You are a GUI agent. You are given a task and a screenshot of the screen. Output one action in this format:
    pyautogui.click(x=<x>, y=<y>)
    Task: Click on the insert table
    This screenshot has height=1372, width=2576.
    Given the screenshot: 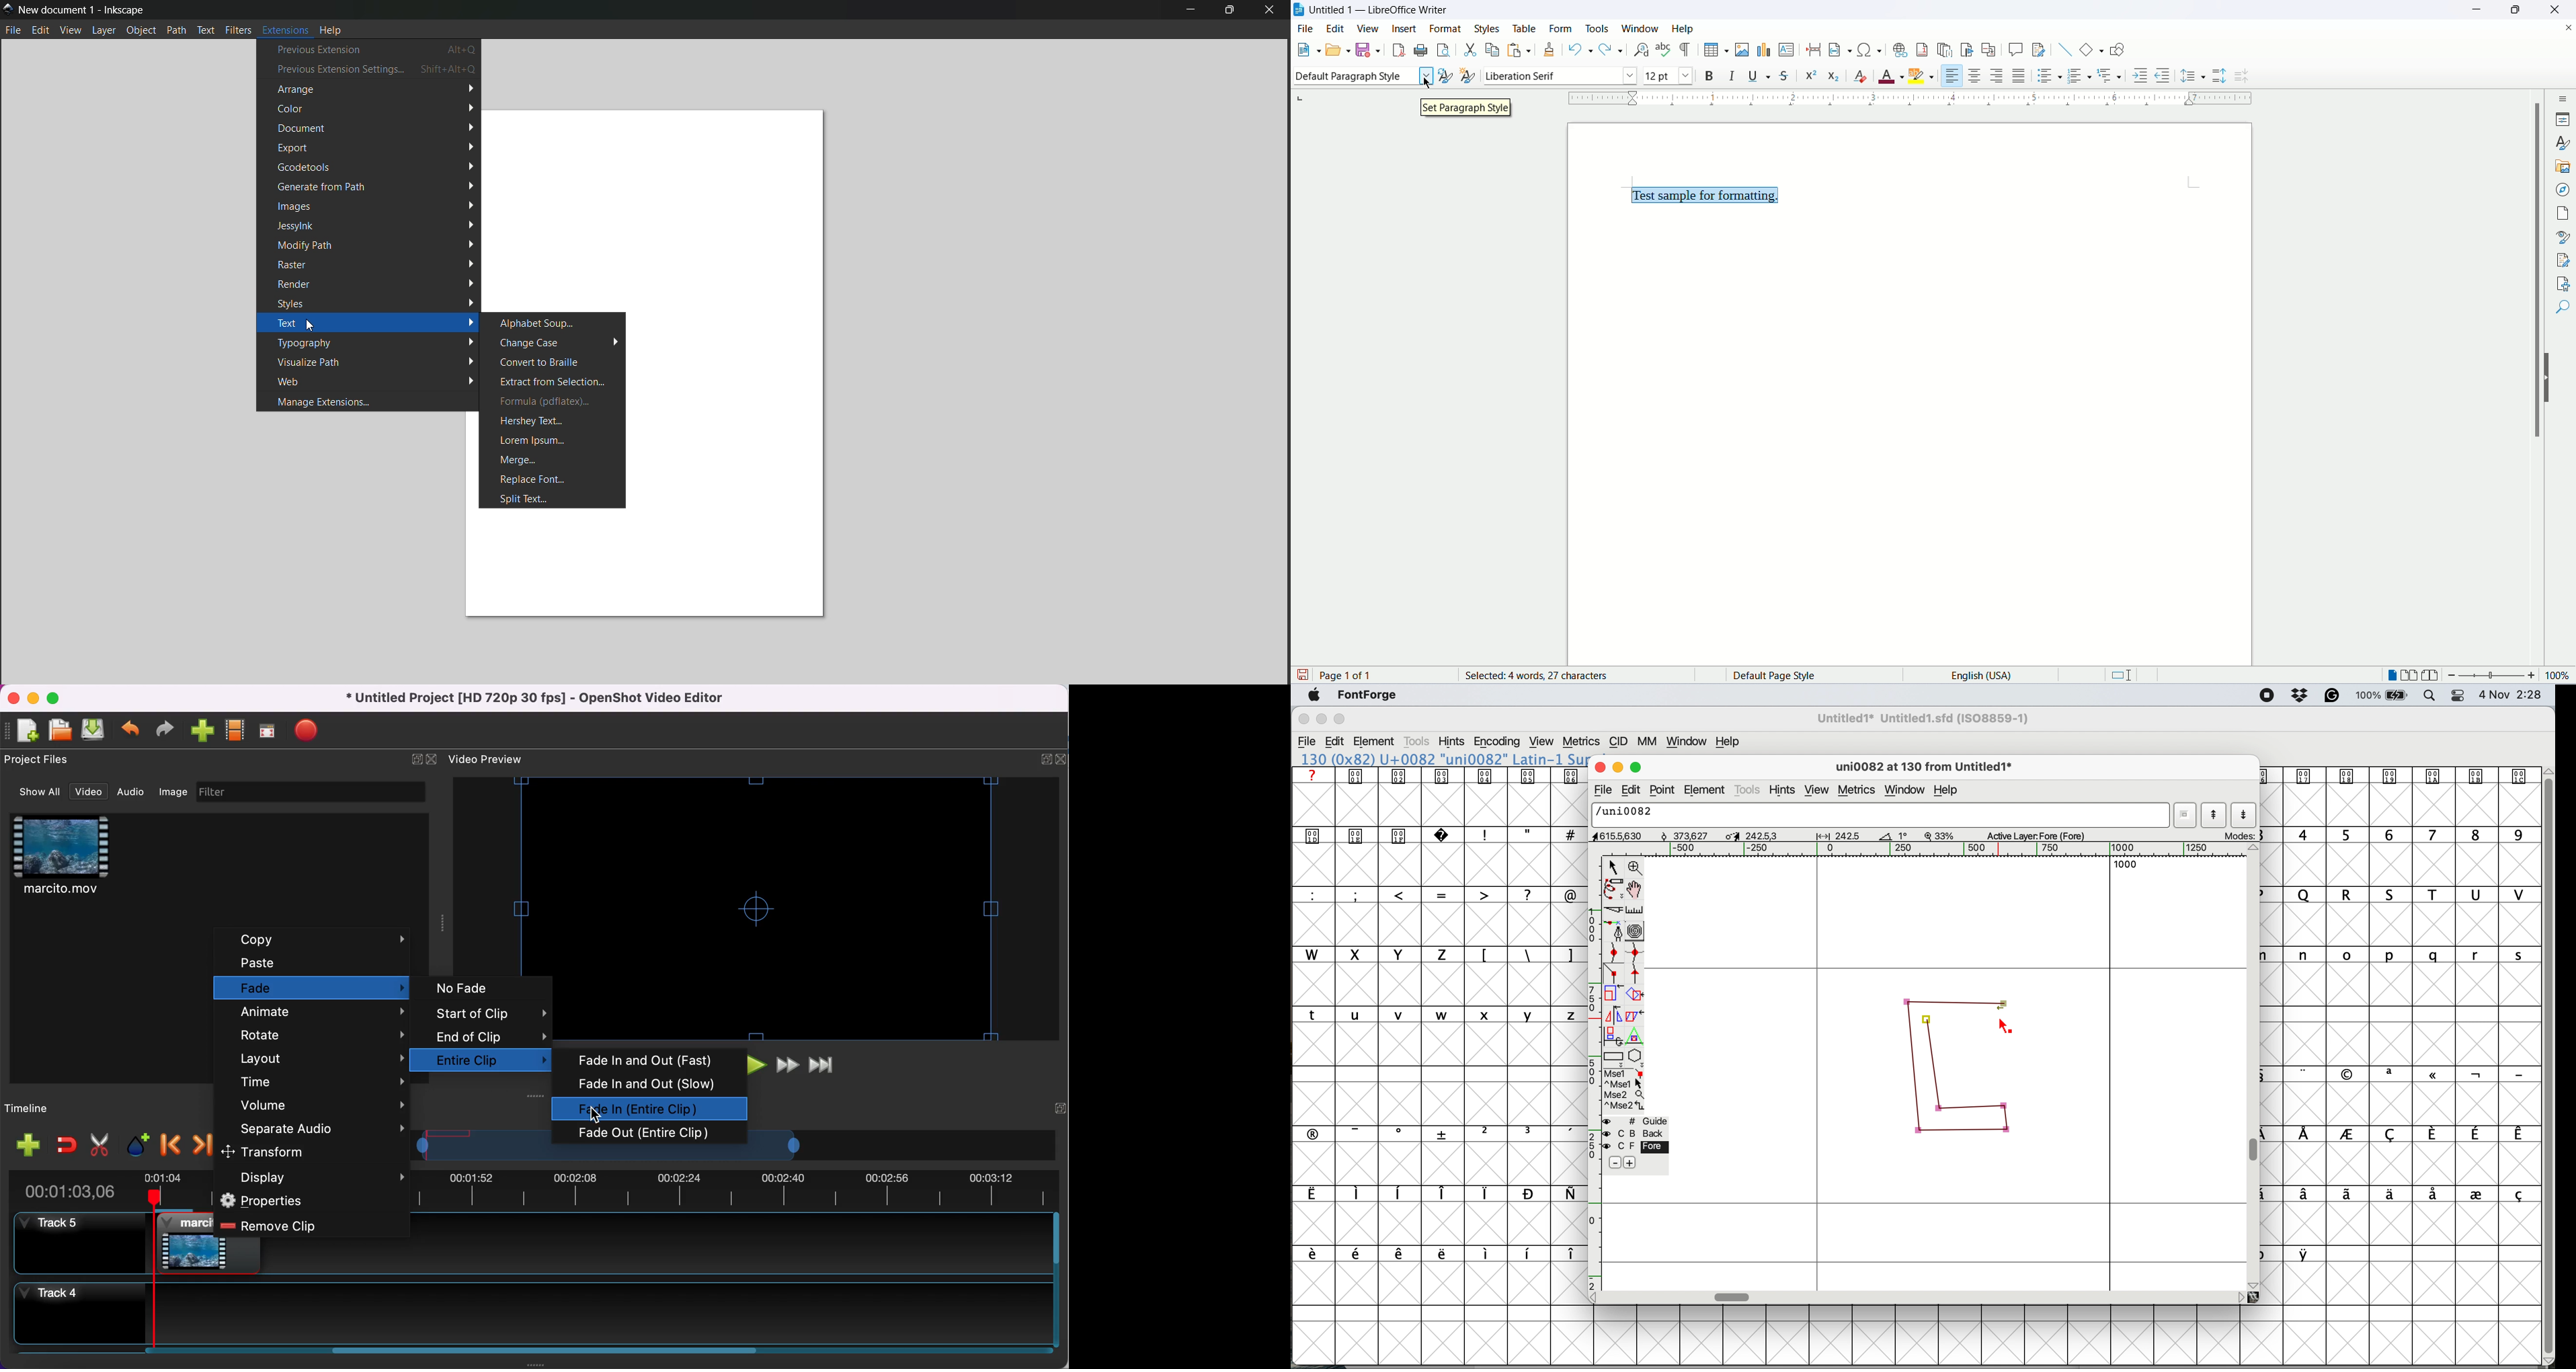 What is the action you would take?
    pyautogui.click(x=1715, y=48)
    